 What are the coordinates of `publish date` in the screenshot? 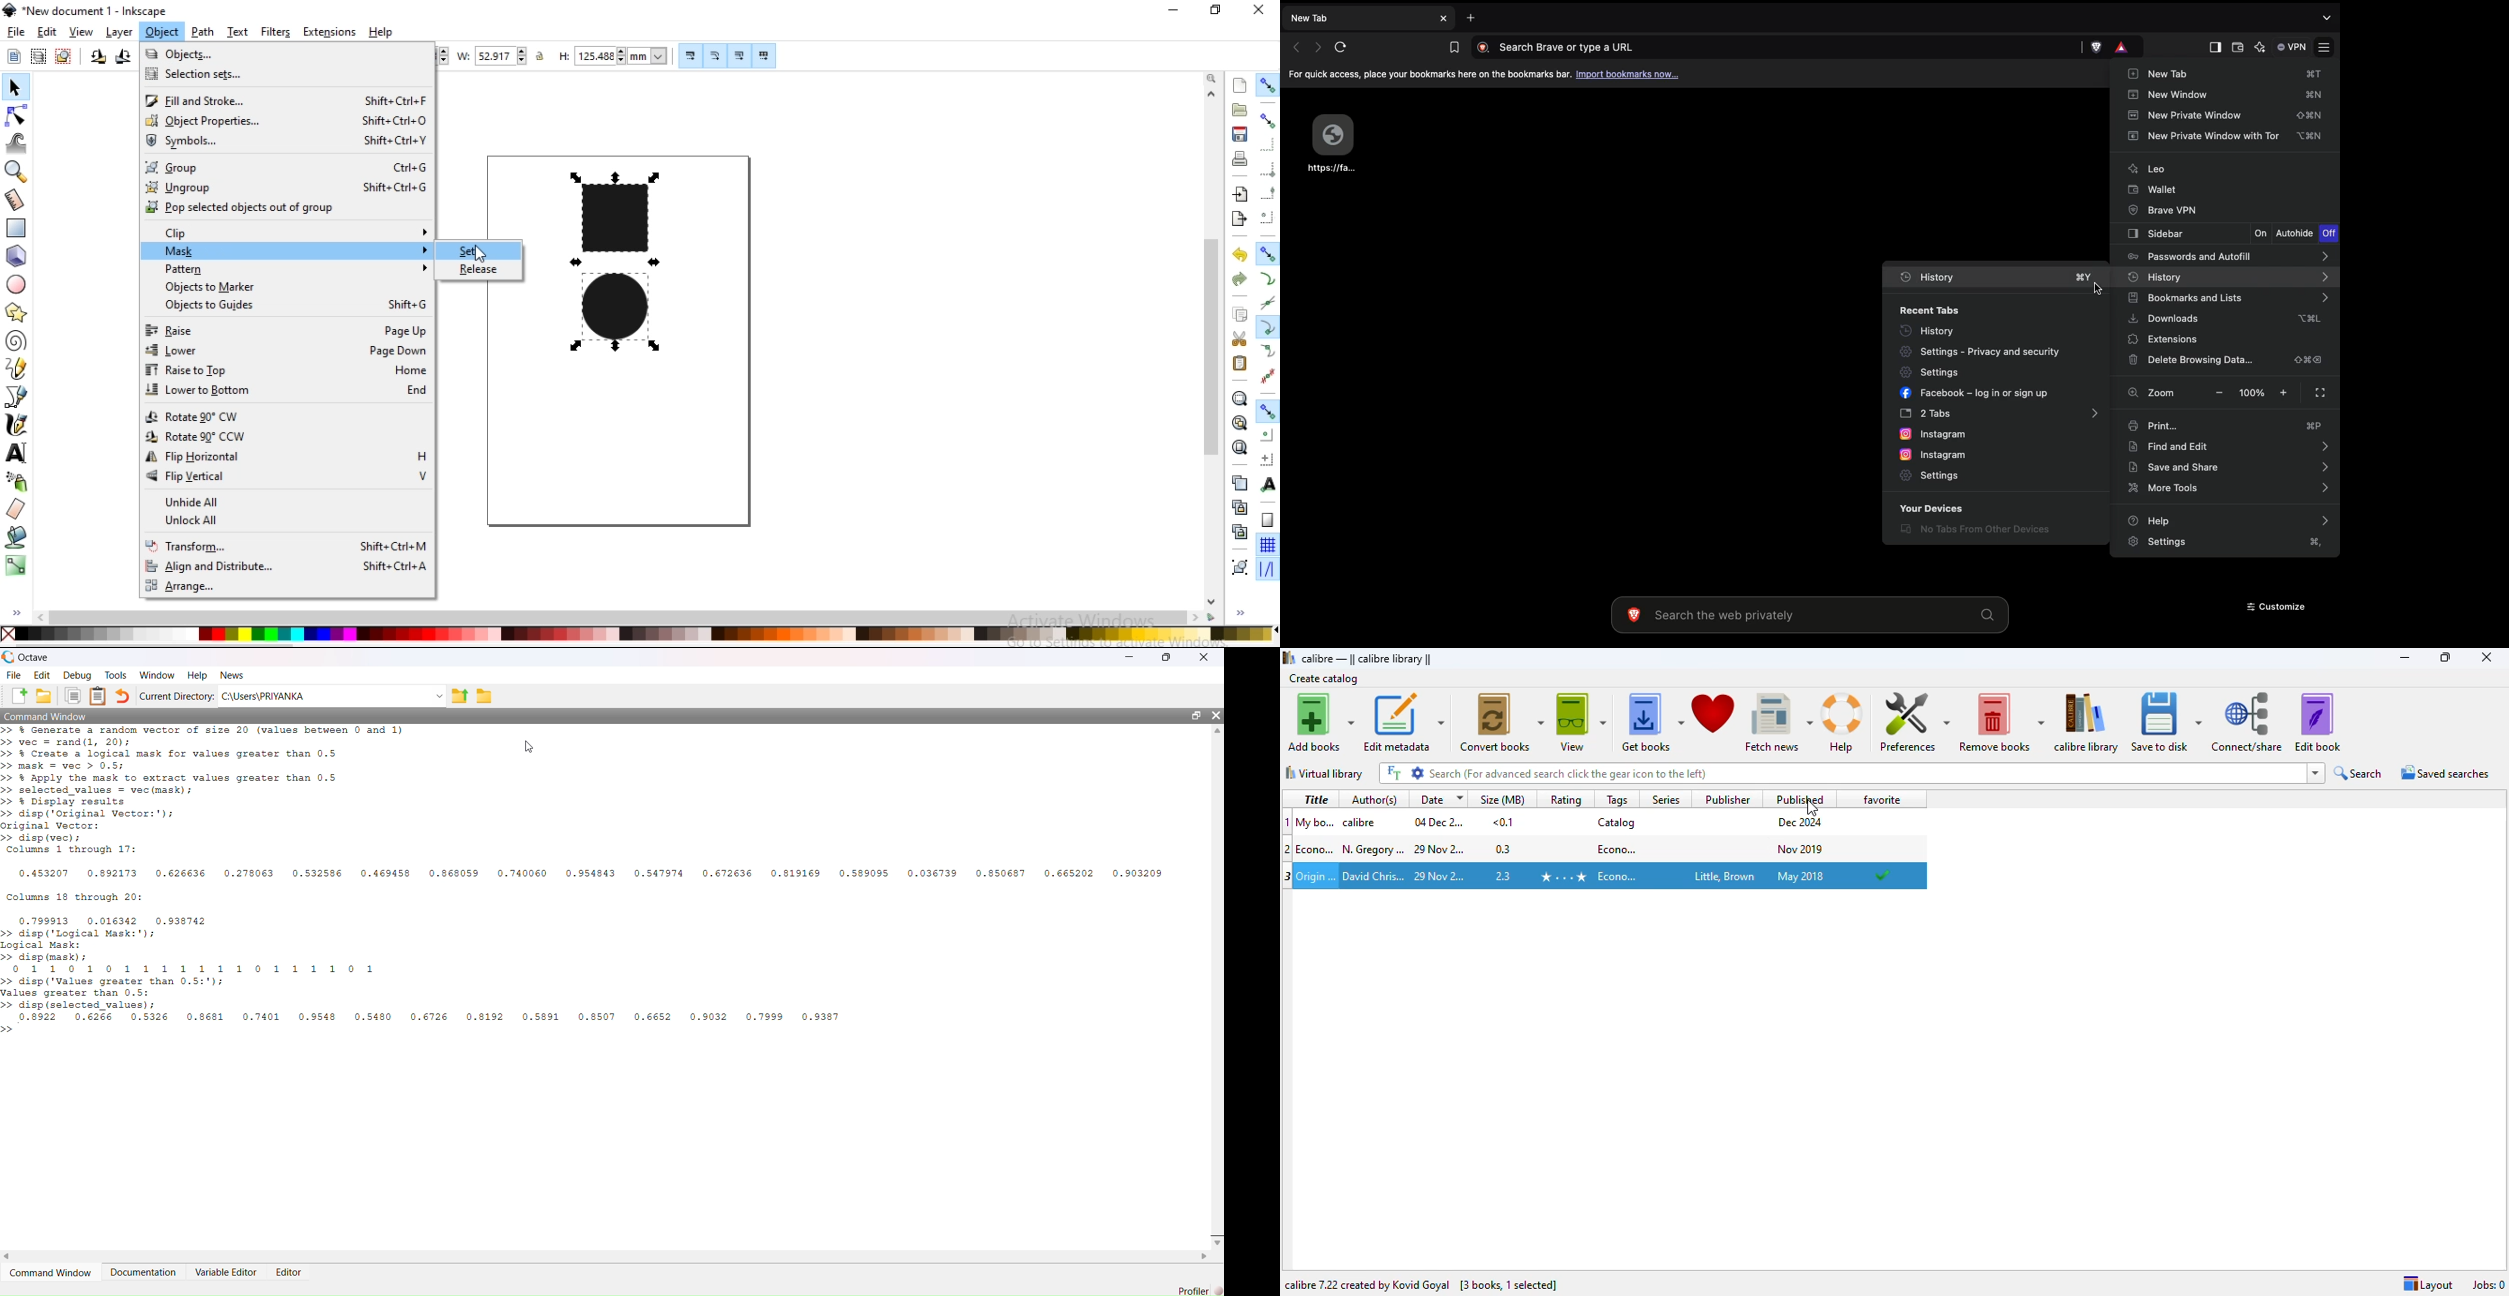 It's located at (1801, 877).